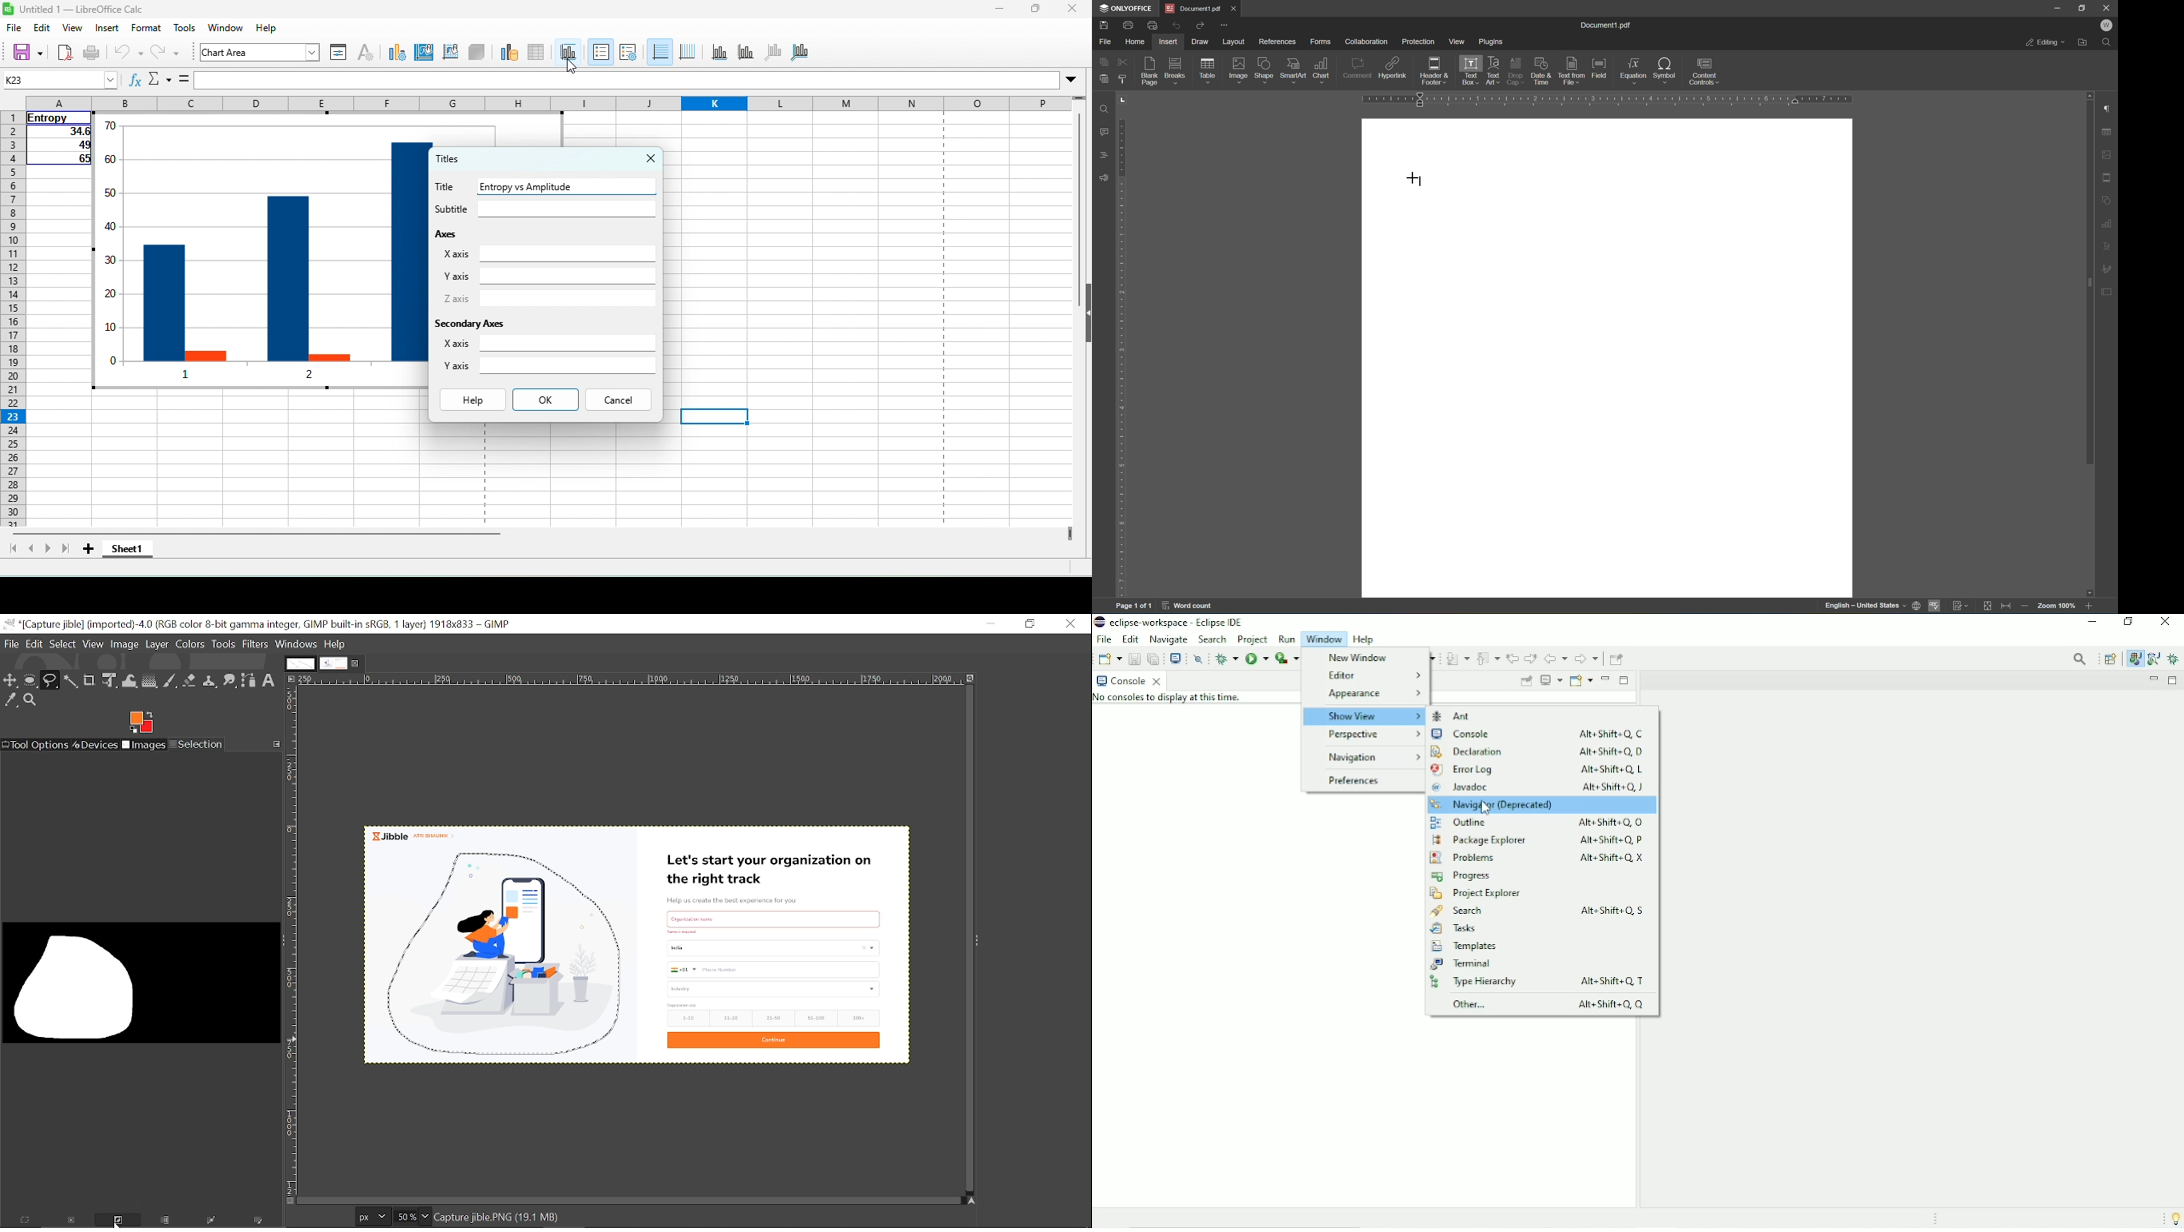 This screenshot has width=2184, height=1232. I want to click on Debug, so click(1226, 658).